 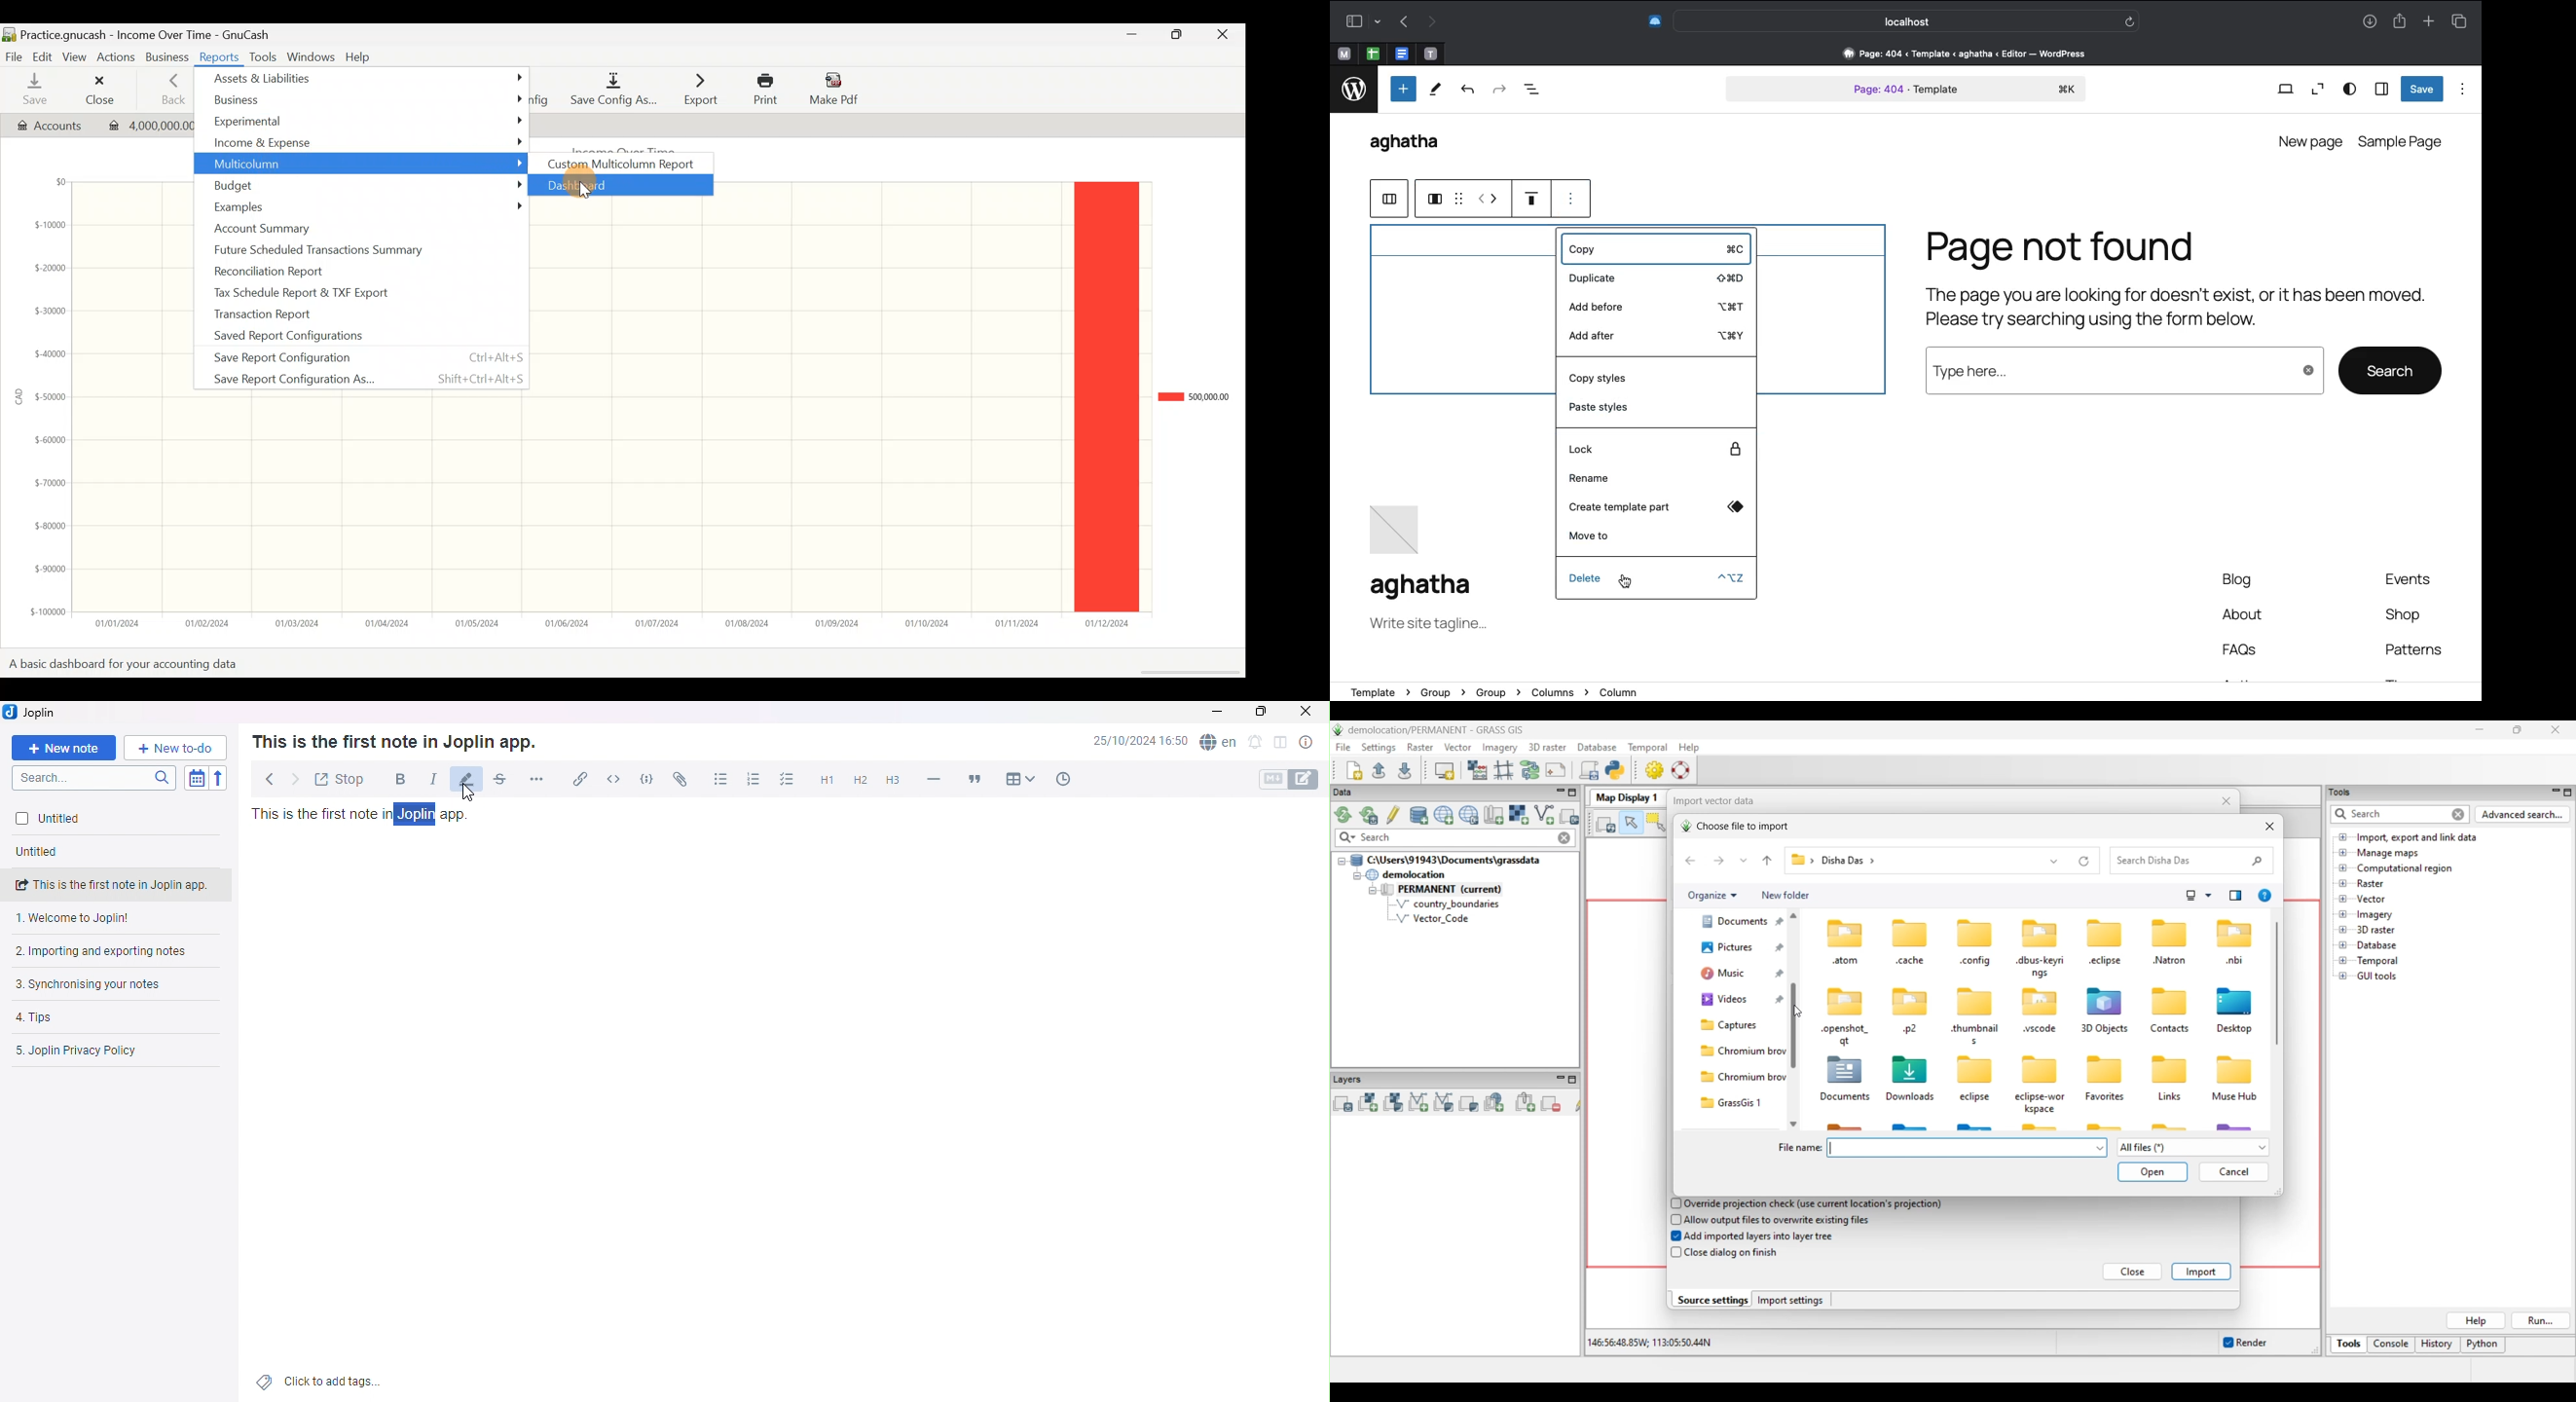 What do you see at coordinates (265, 775) in the screenshot?
I see `Back` at bounding box center [265, 775].